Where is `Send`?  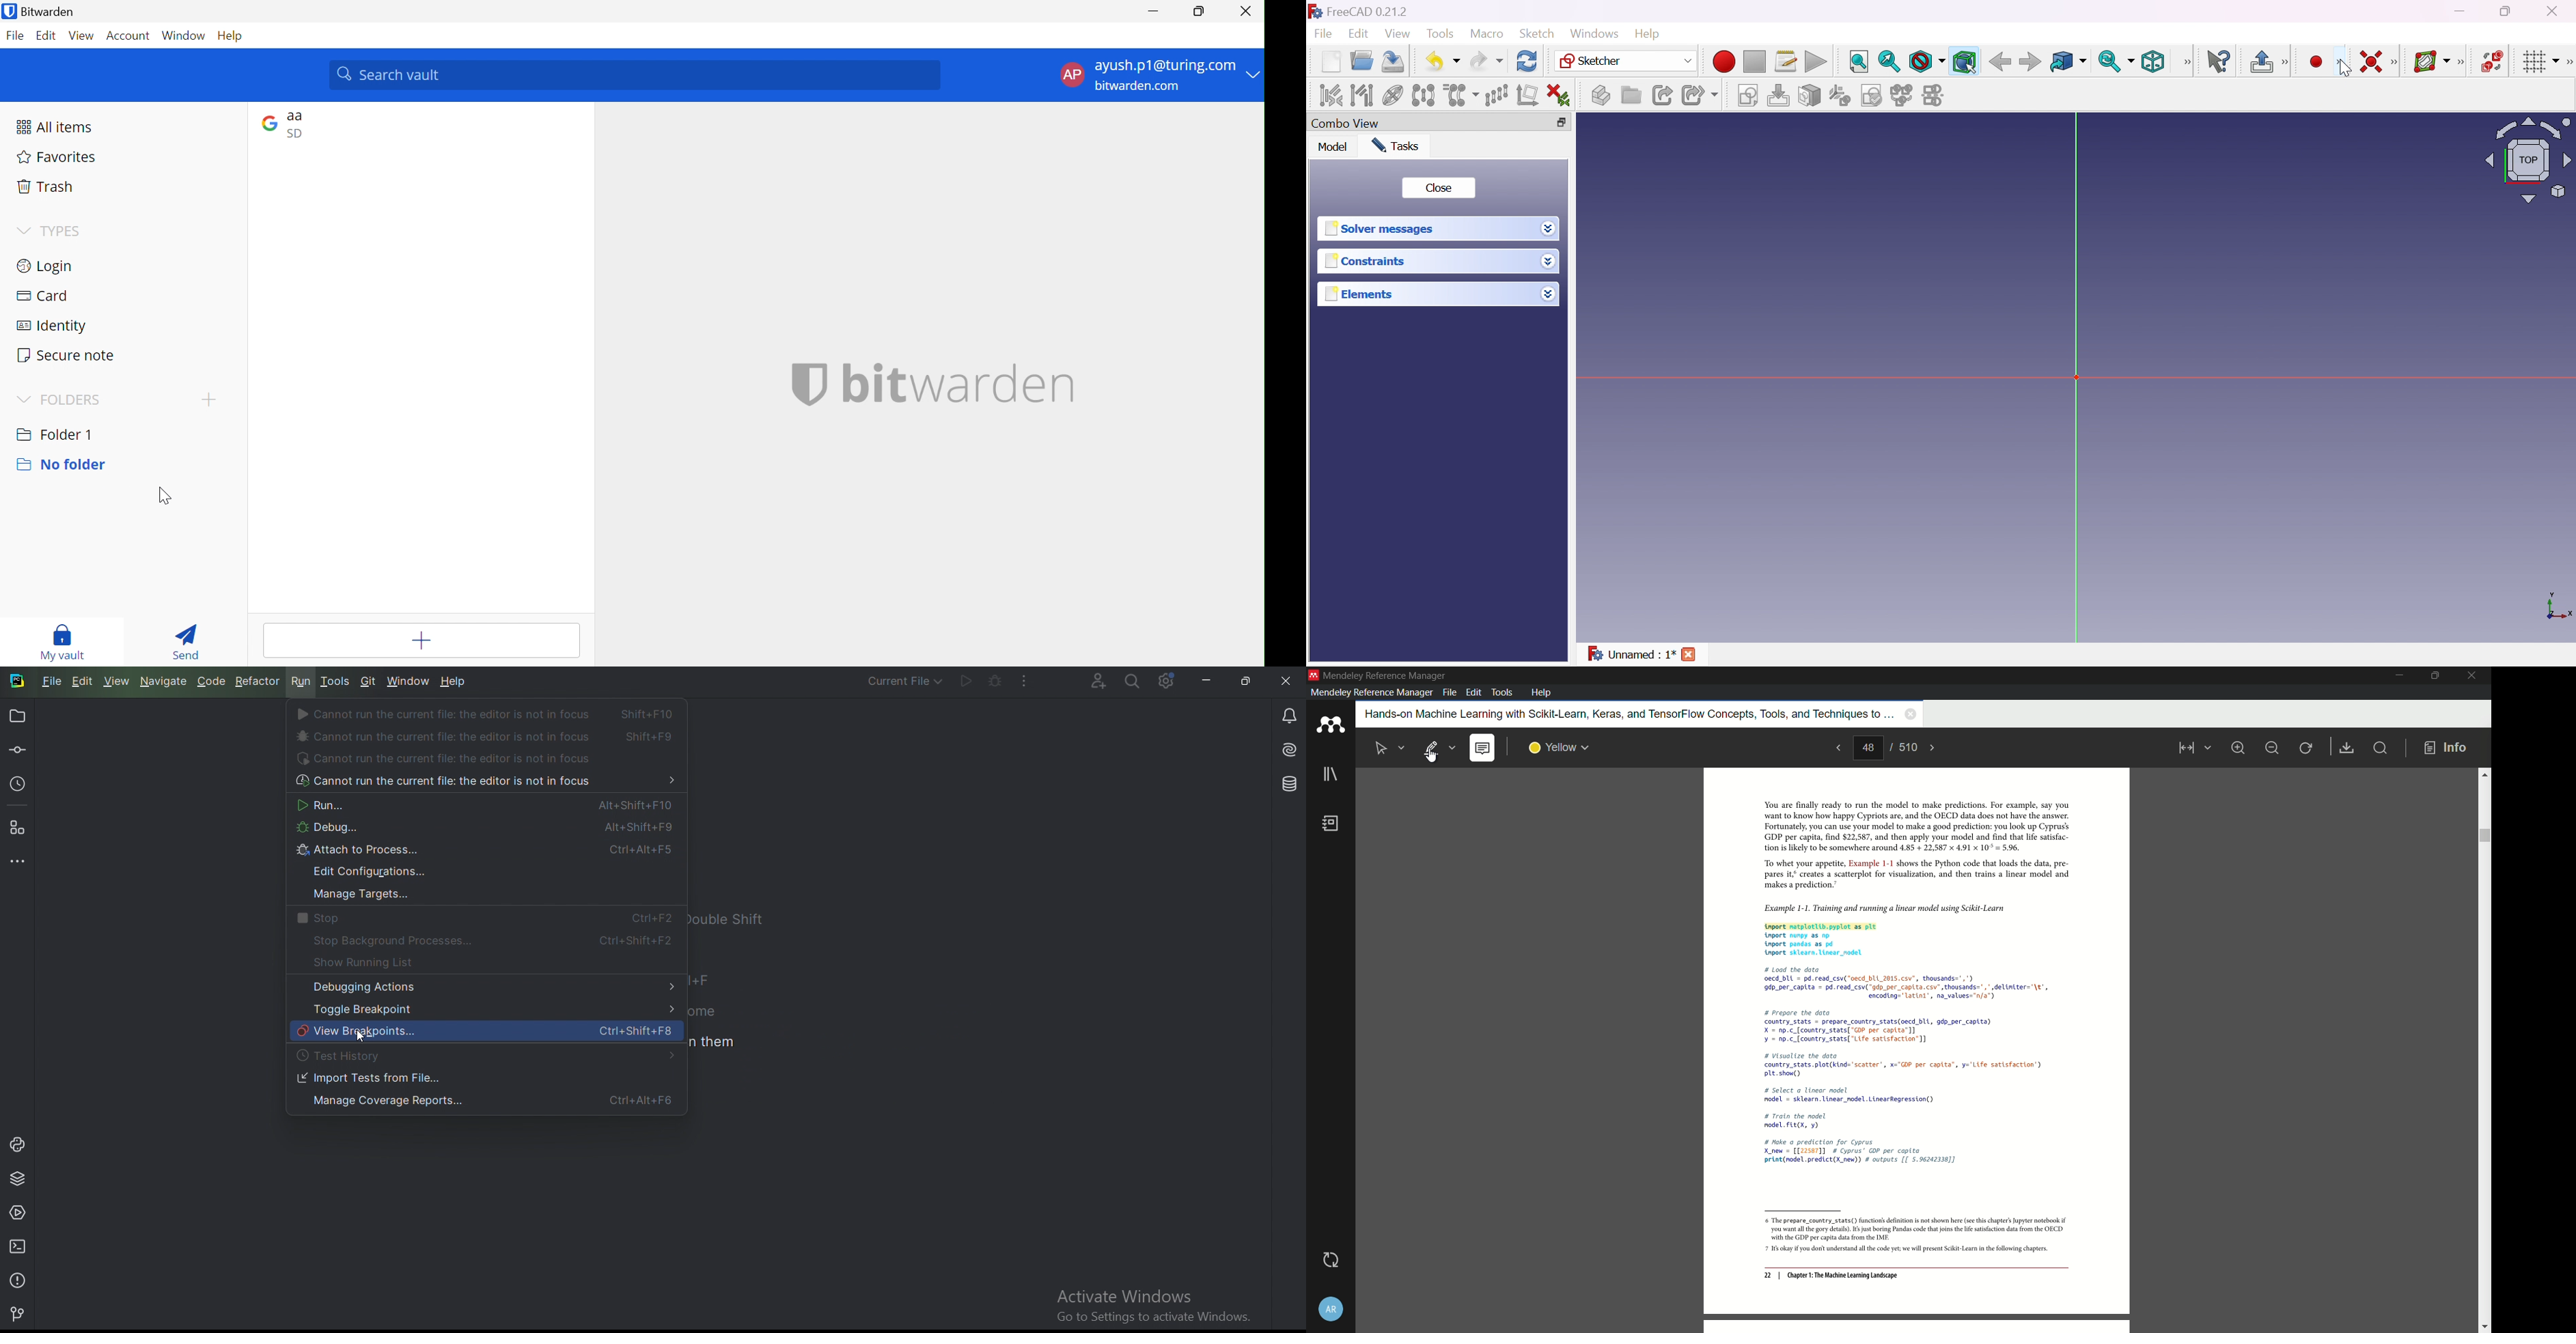 Send is located at coordinates (186, 639).